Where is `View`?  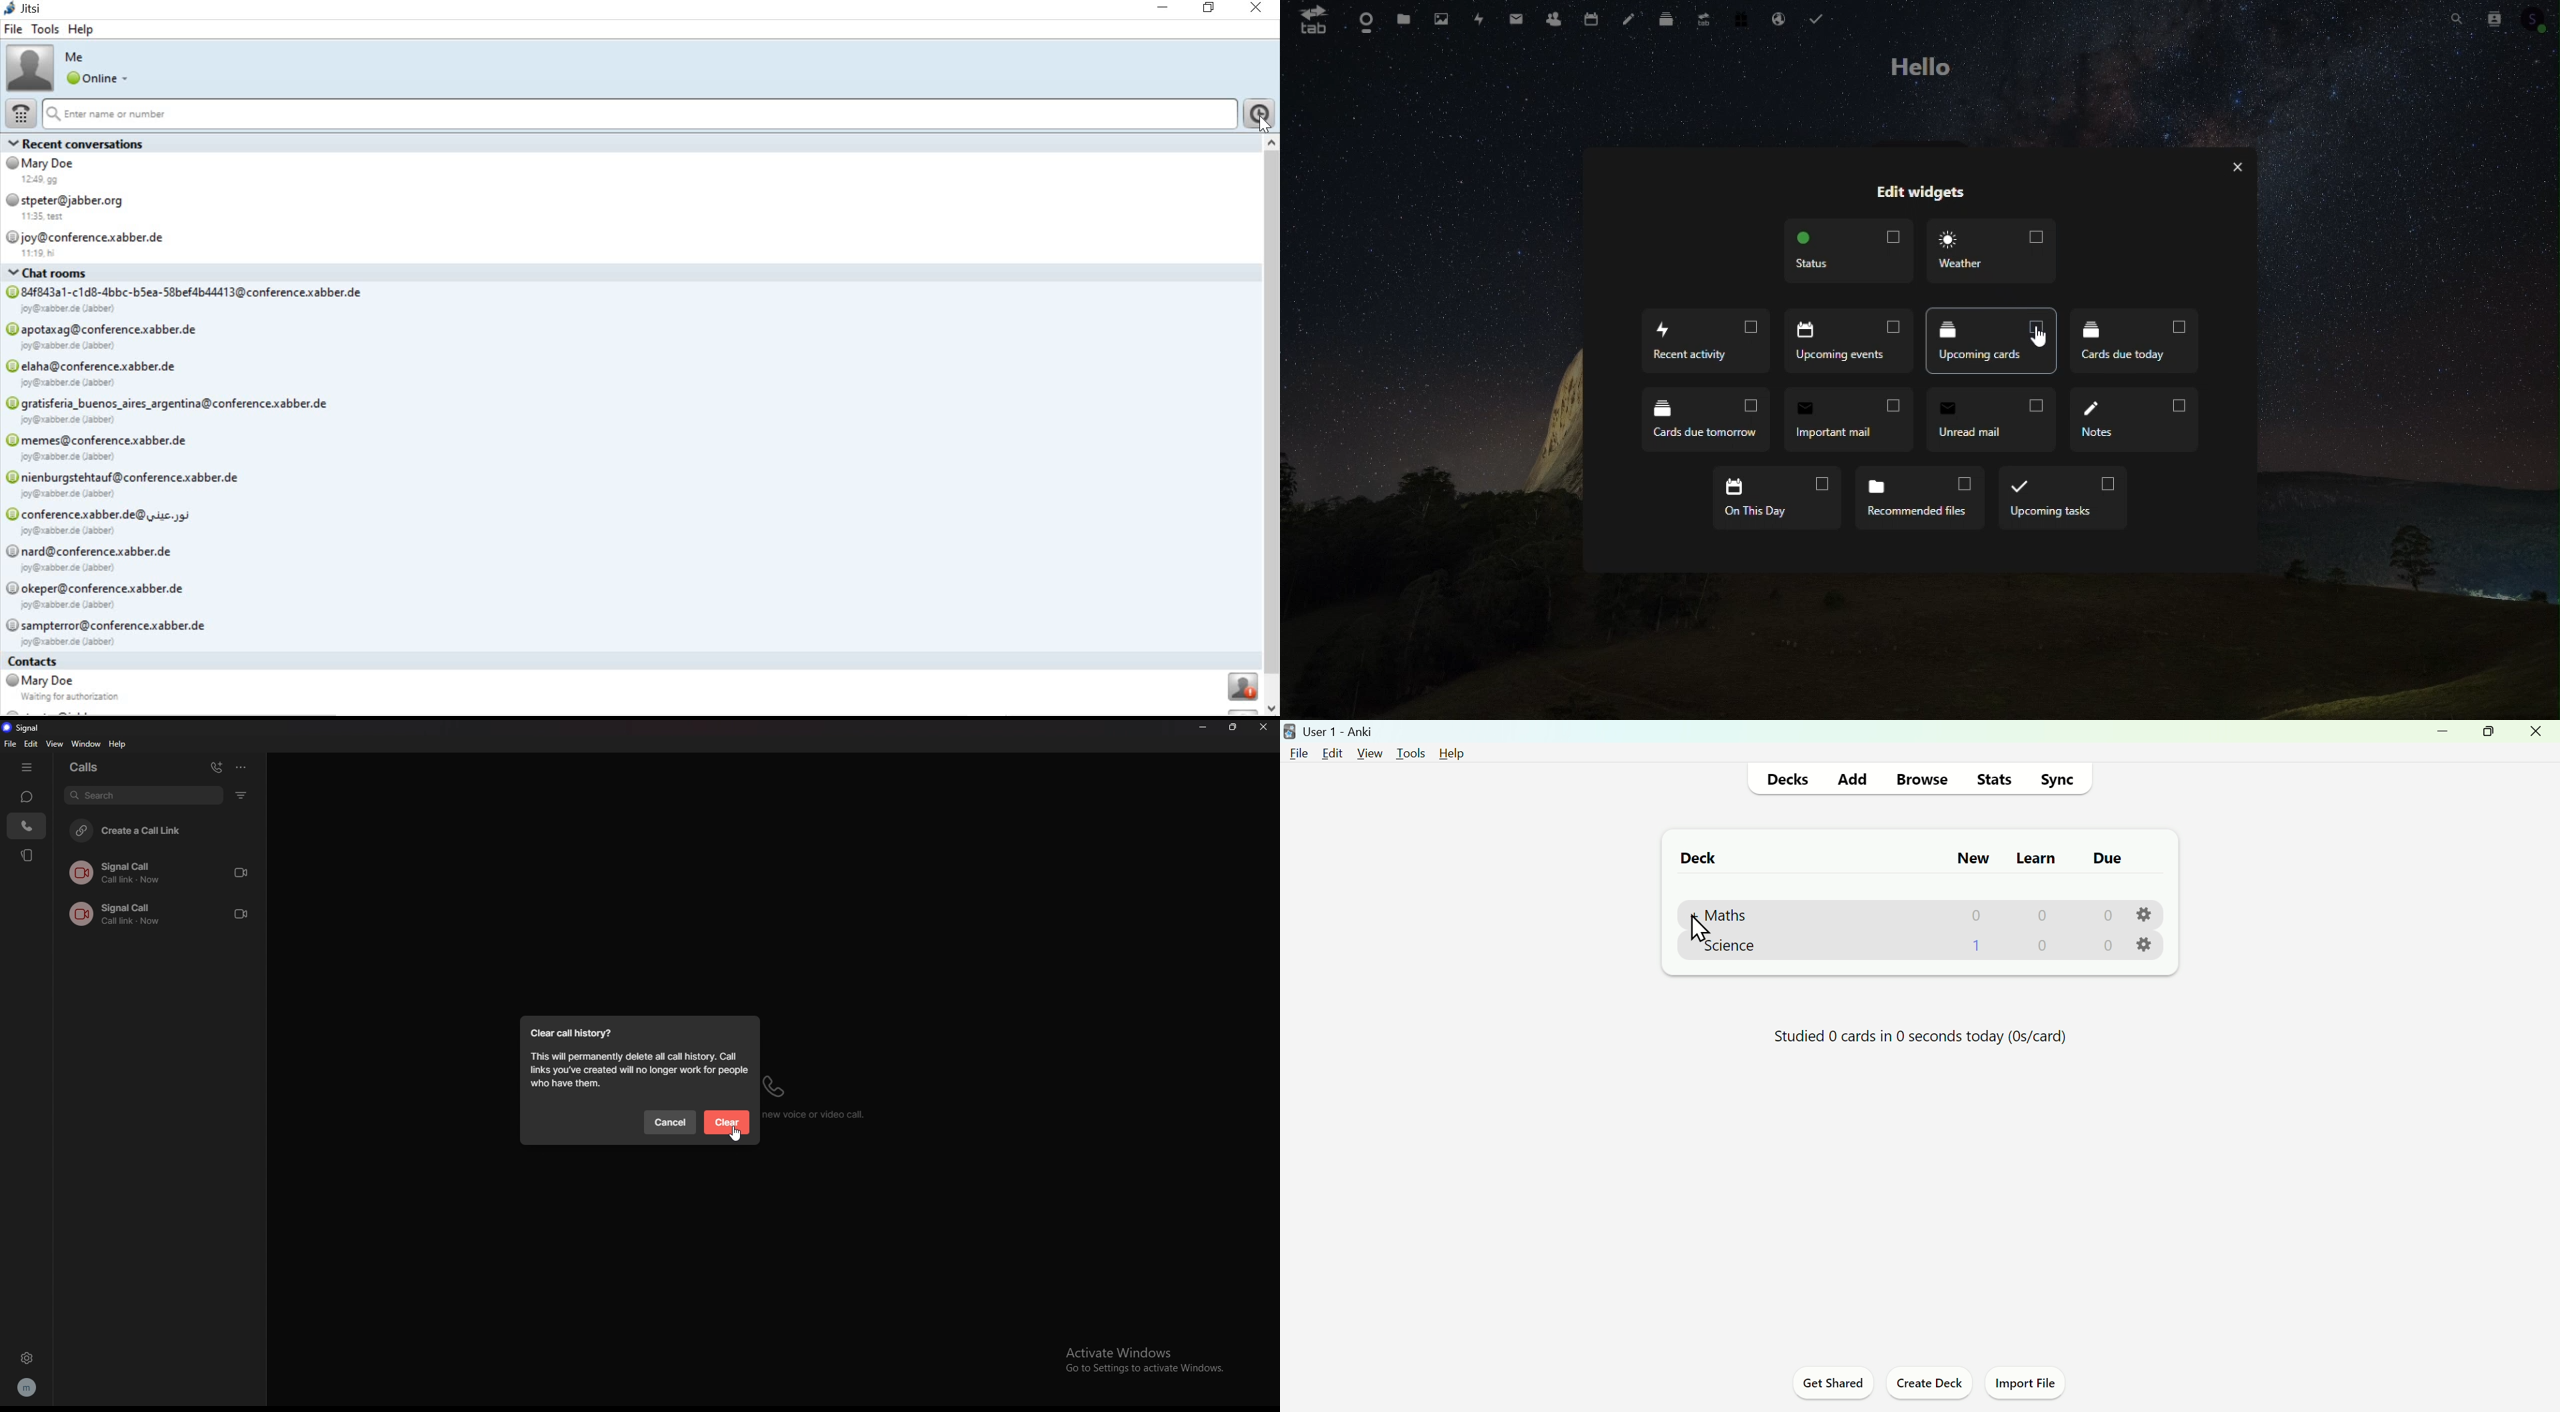
View is located at coordinates (1369, 752).